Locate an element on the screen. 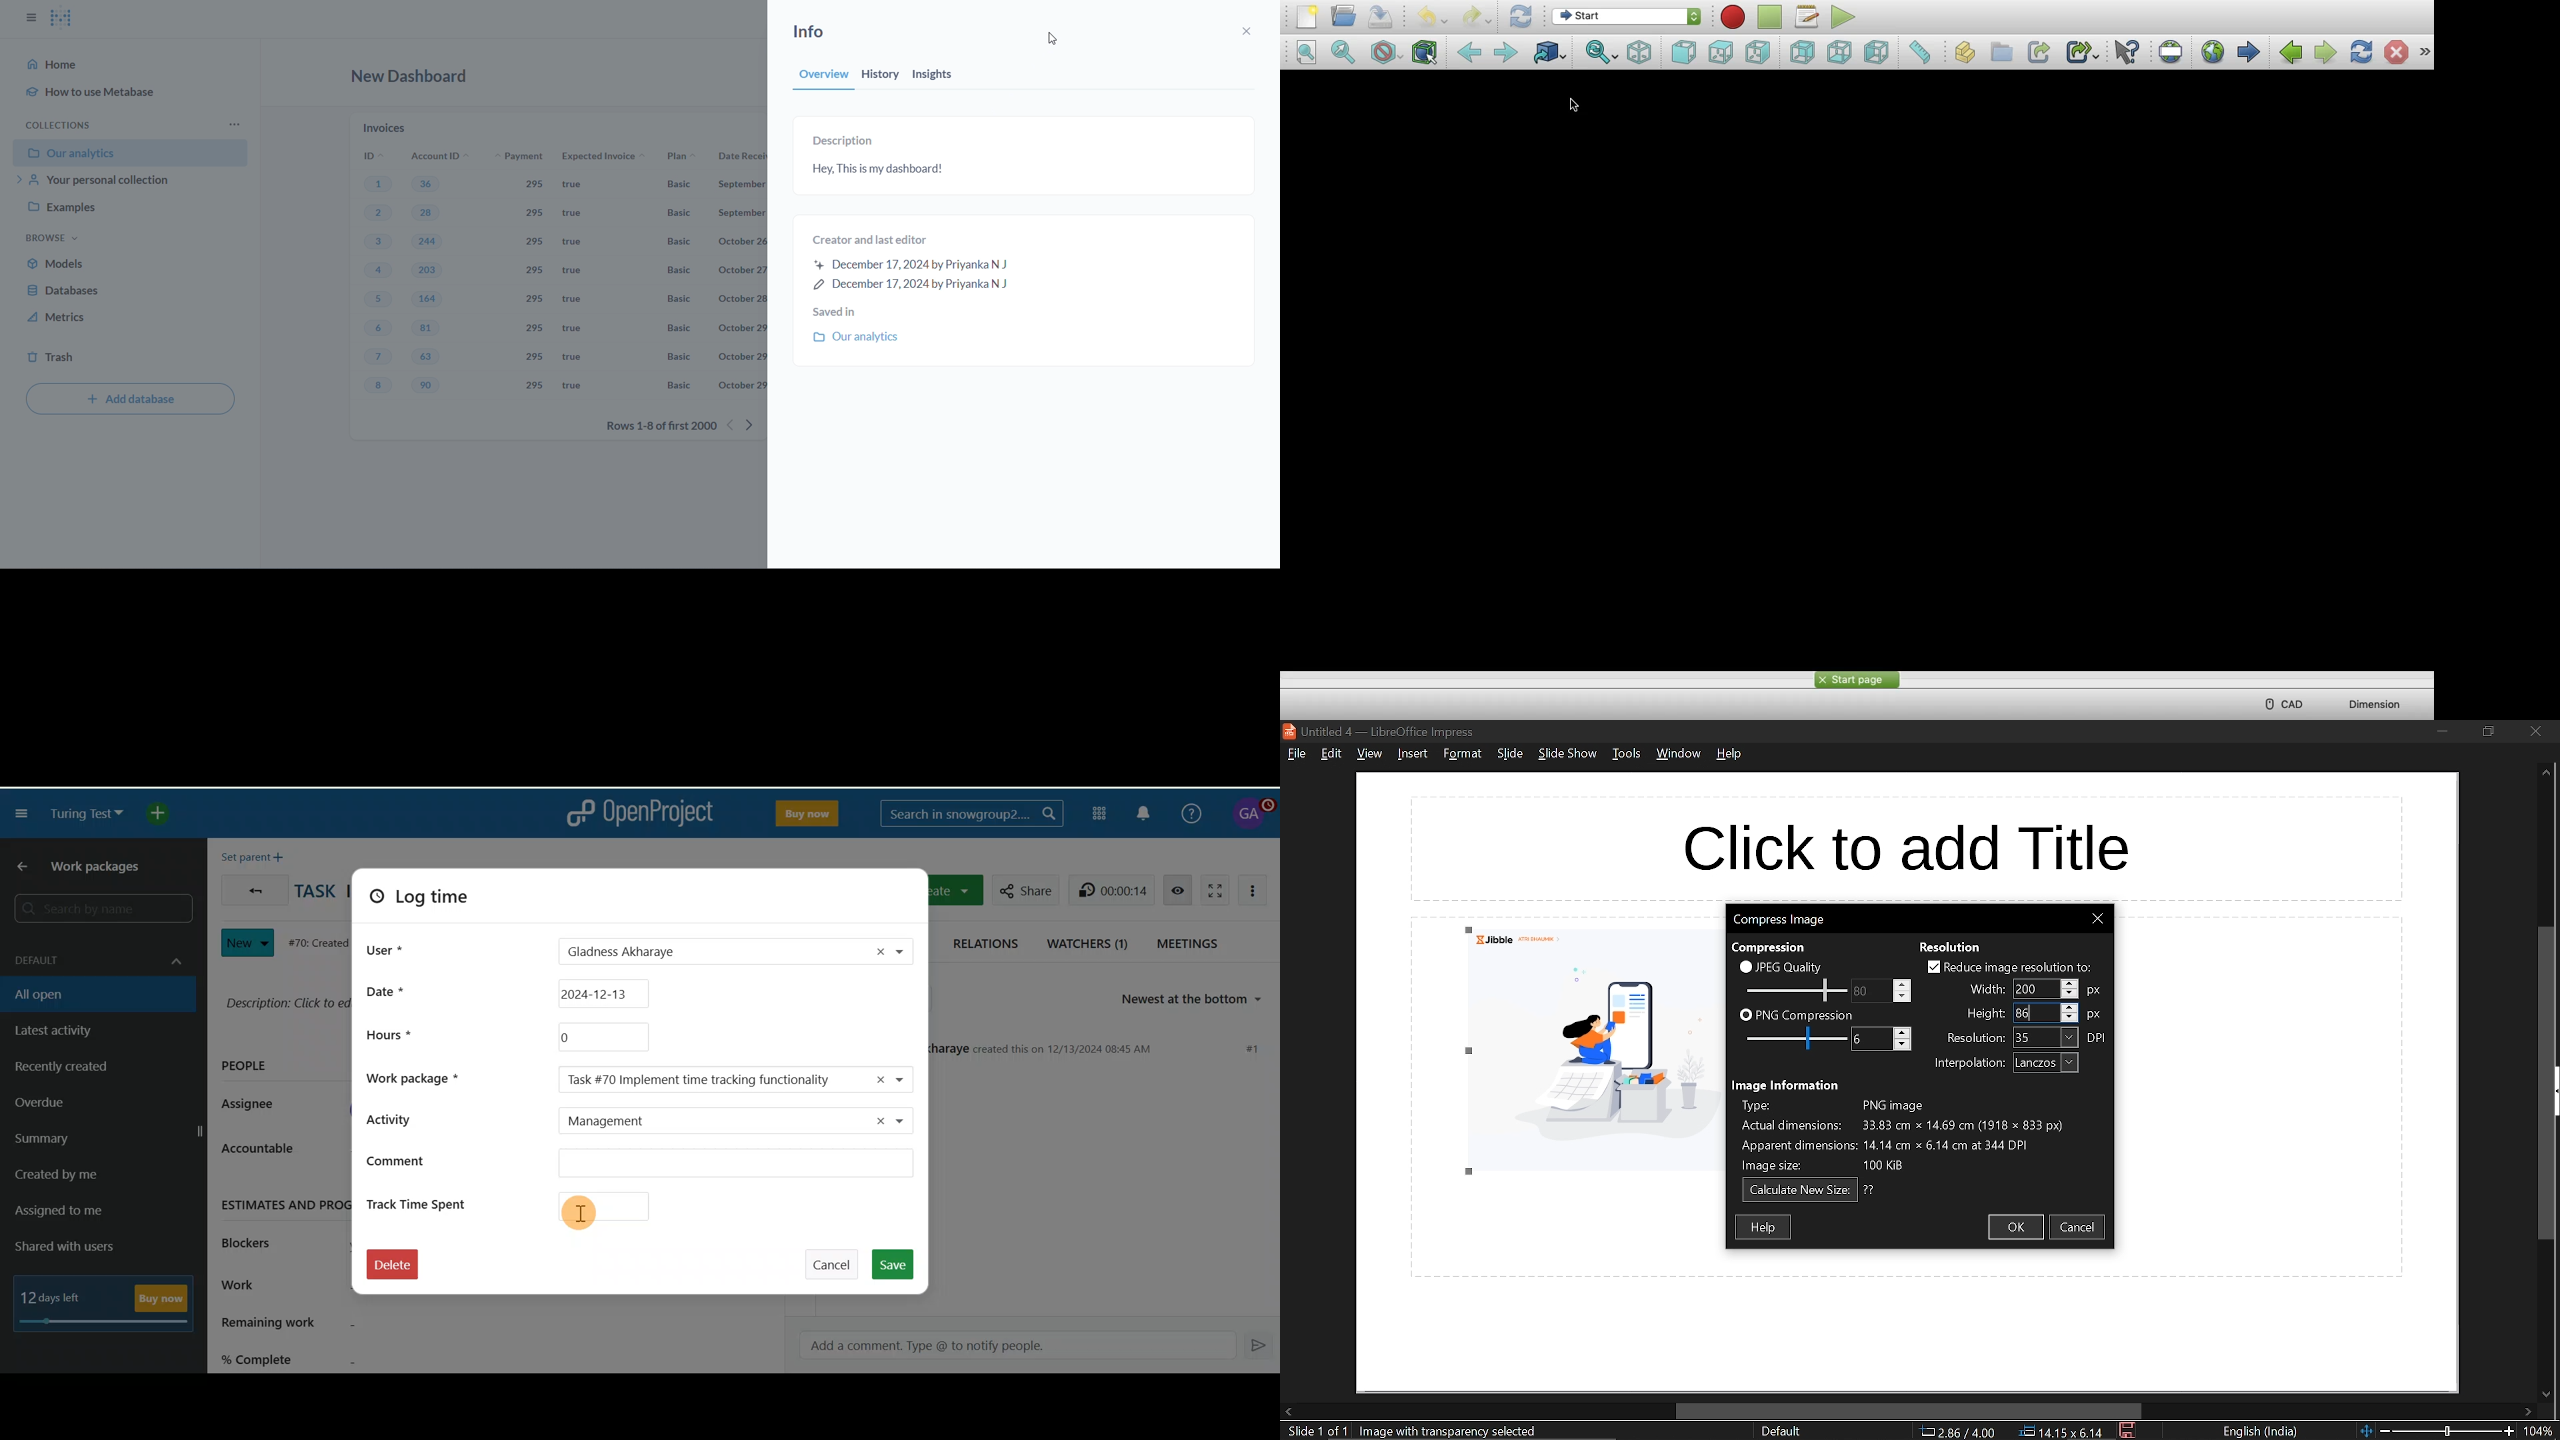 The image size is (2576, 1456). true is located at coordinates (578, 186).